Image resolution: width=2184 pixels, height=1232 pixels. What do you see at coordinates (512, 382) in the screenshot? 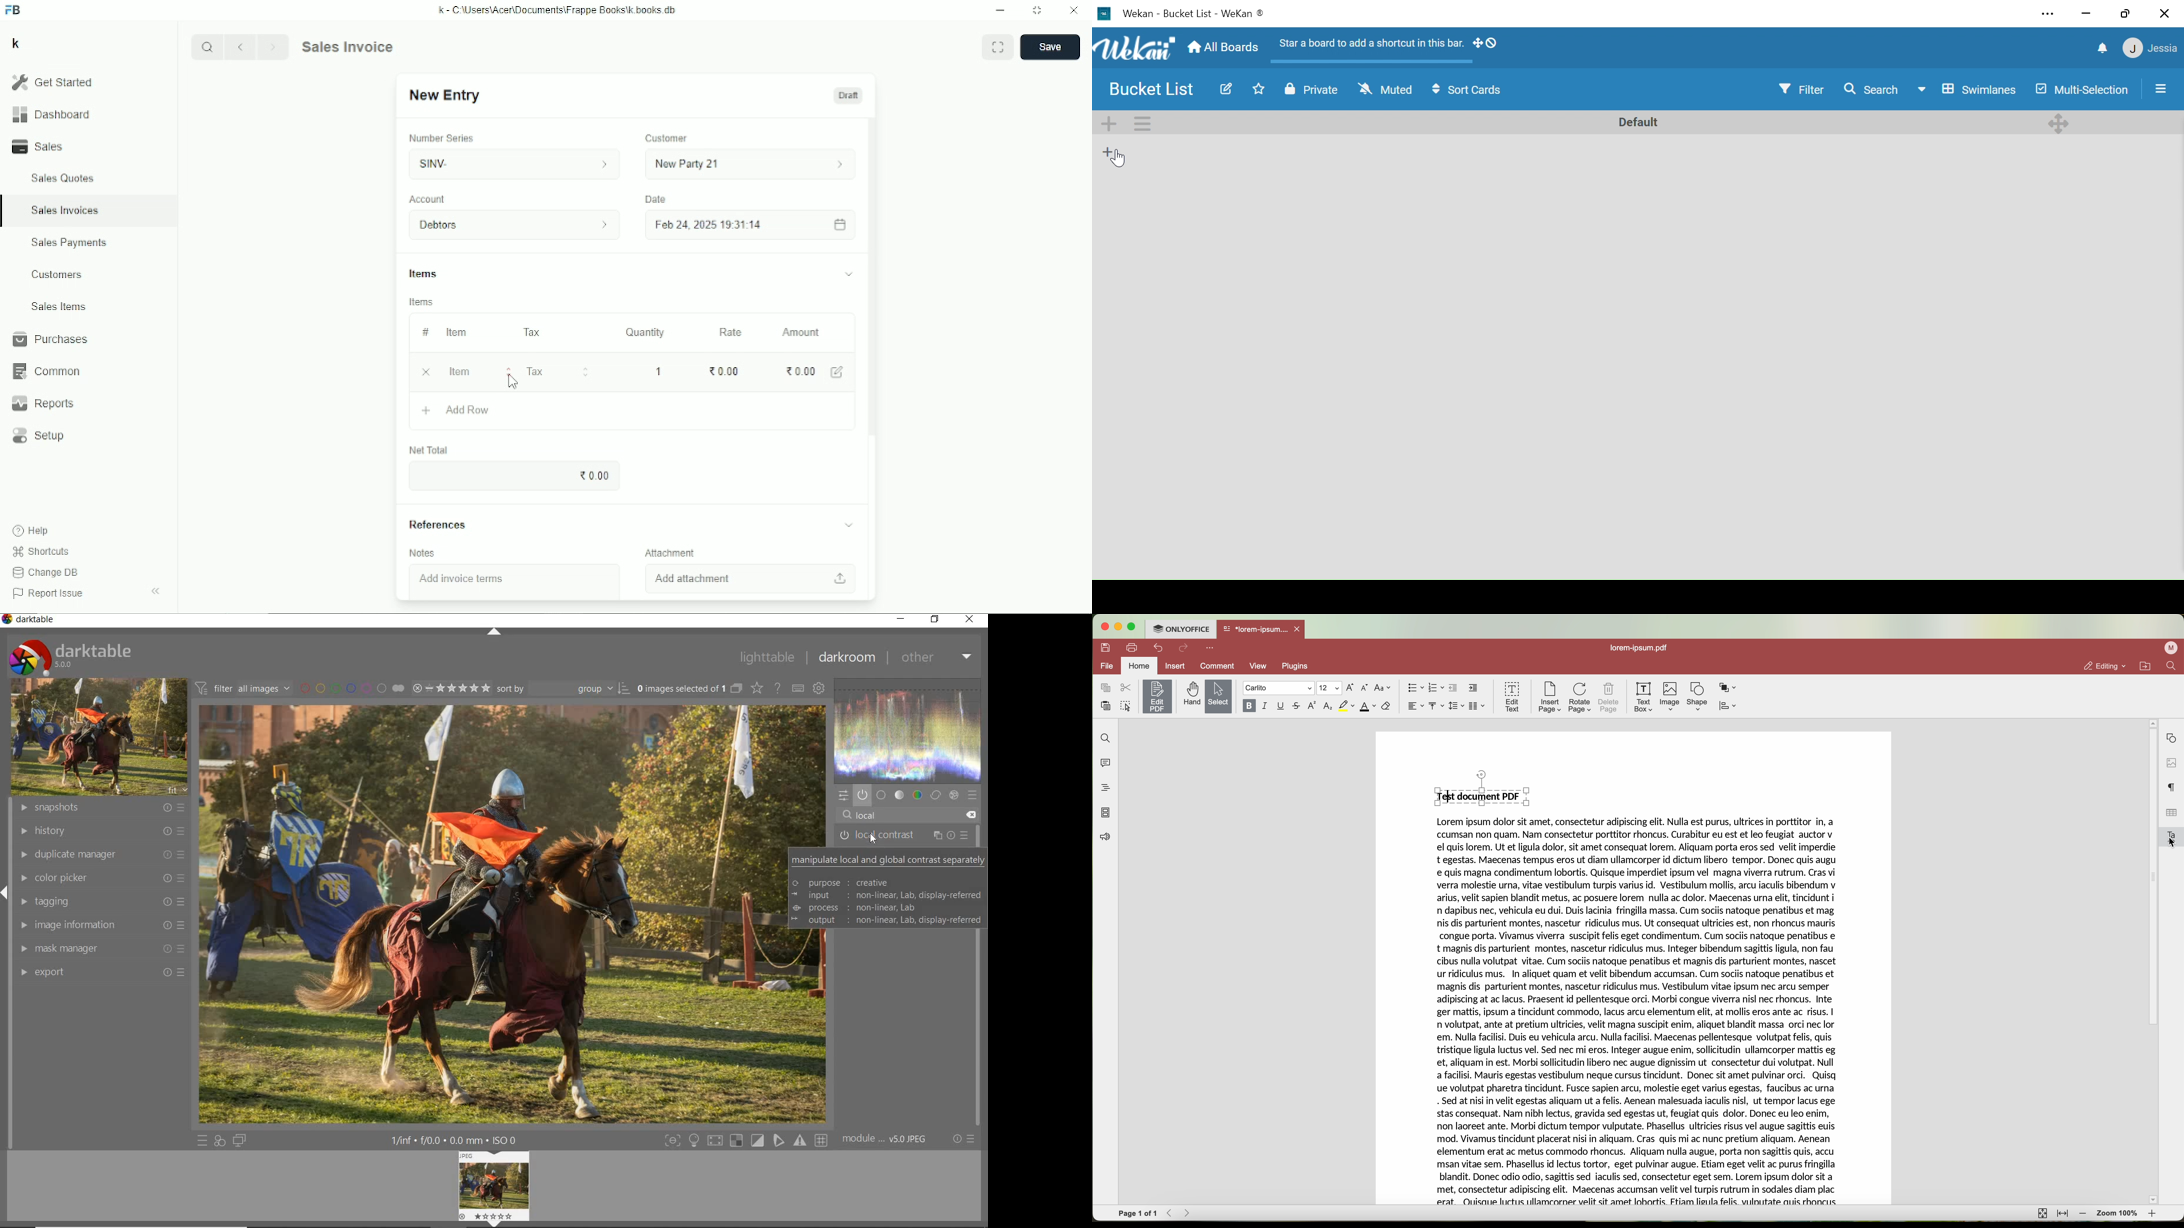
I see `Cursor` at bounding box center [512, 382].